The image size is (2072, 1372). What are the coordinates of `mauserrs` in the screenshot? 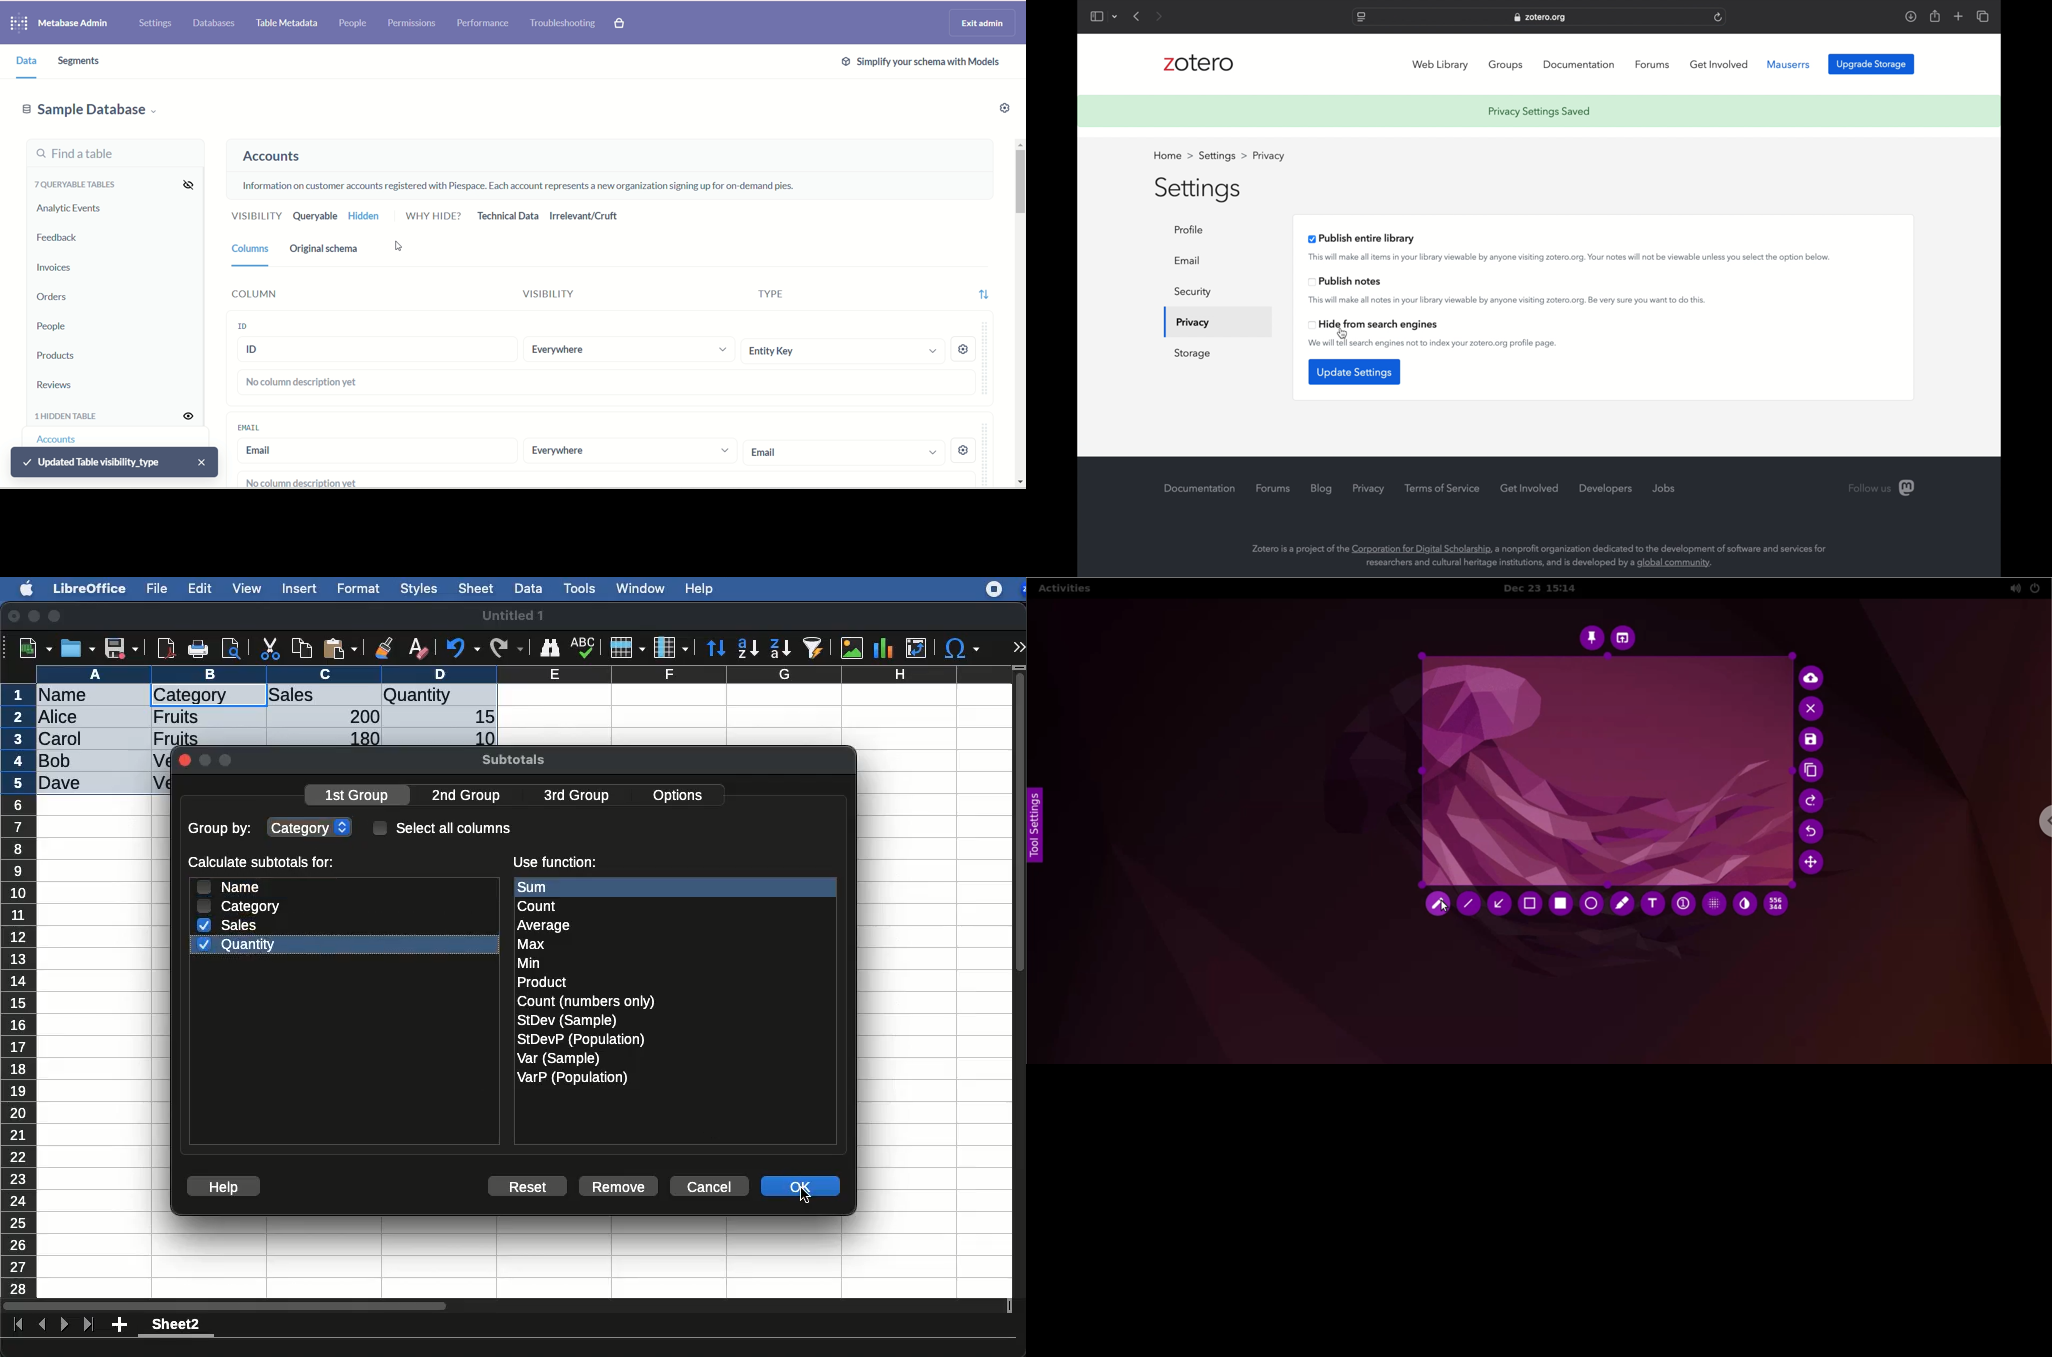 It's located at (1789, 65).